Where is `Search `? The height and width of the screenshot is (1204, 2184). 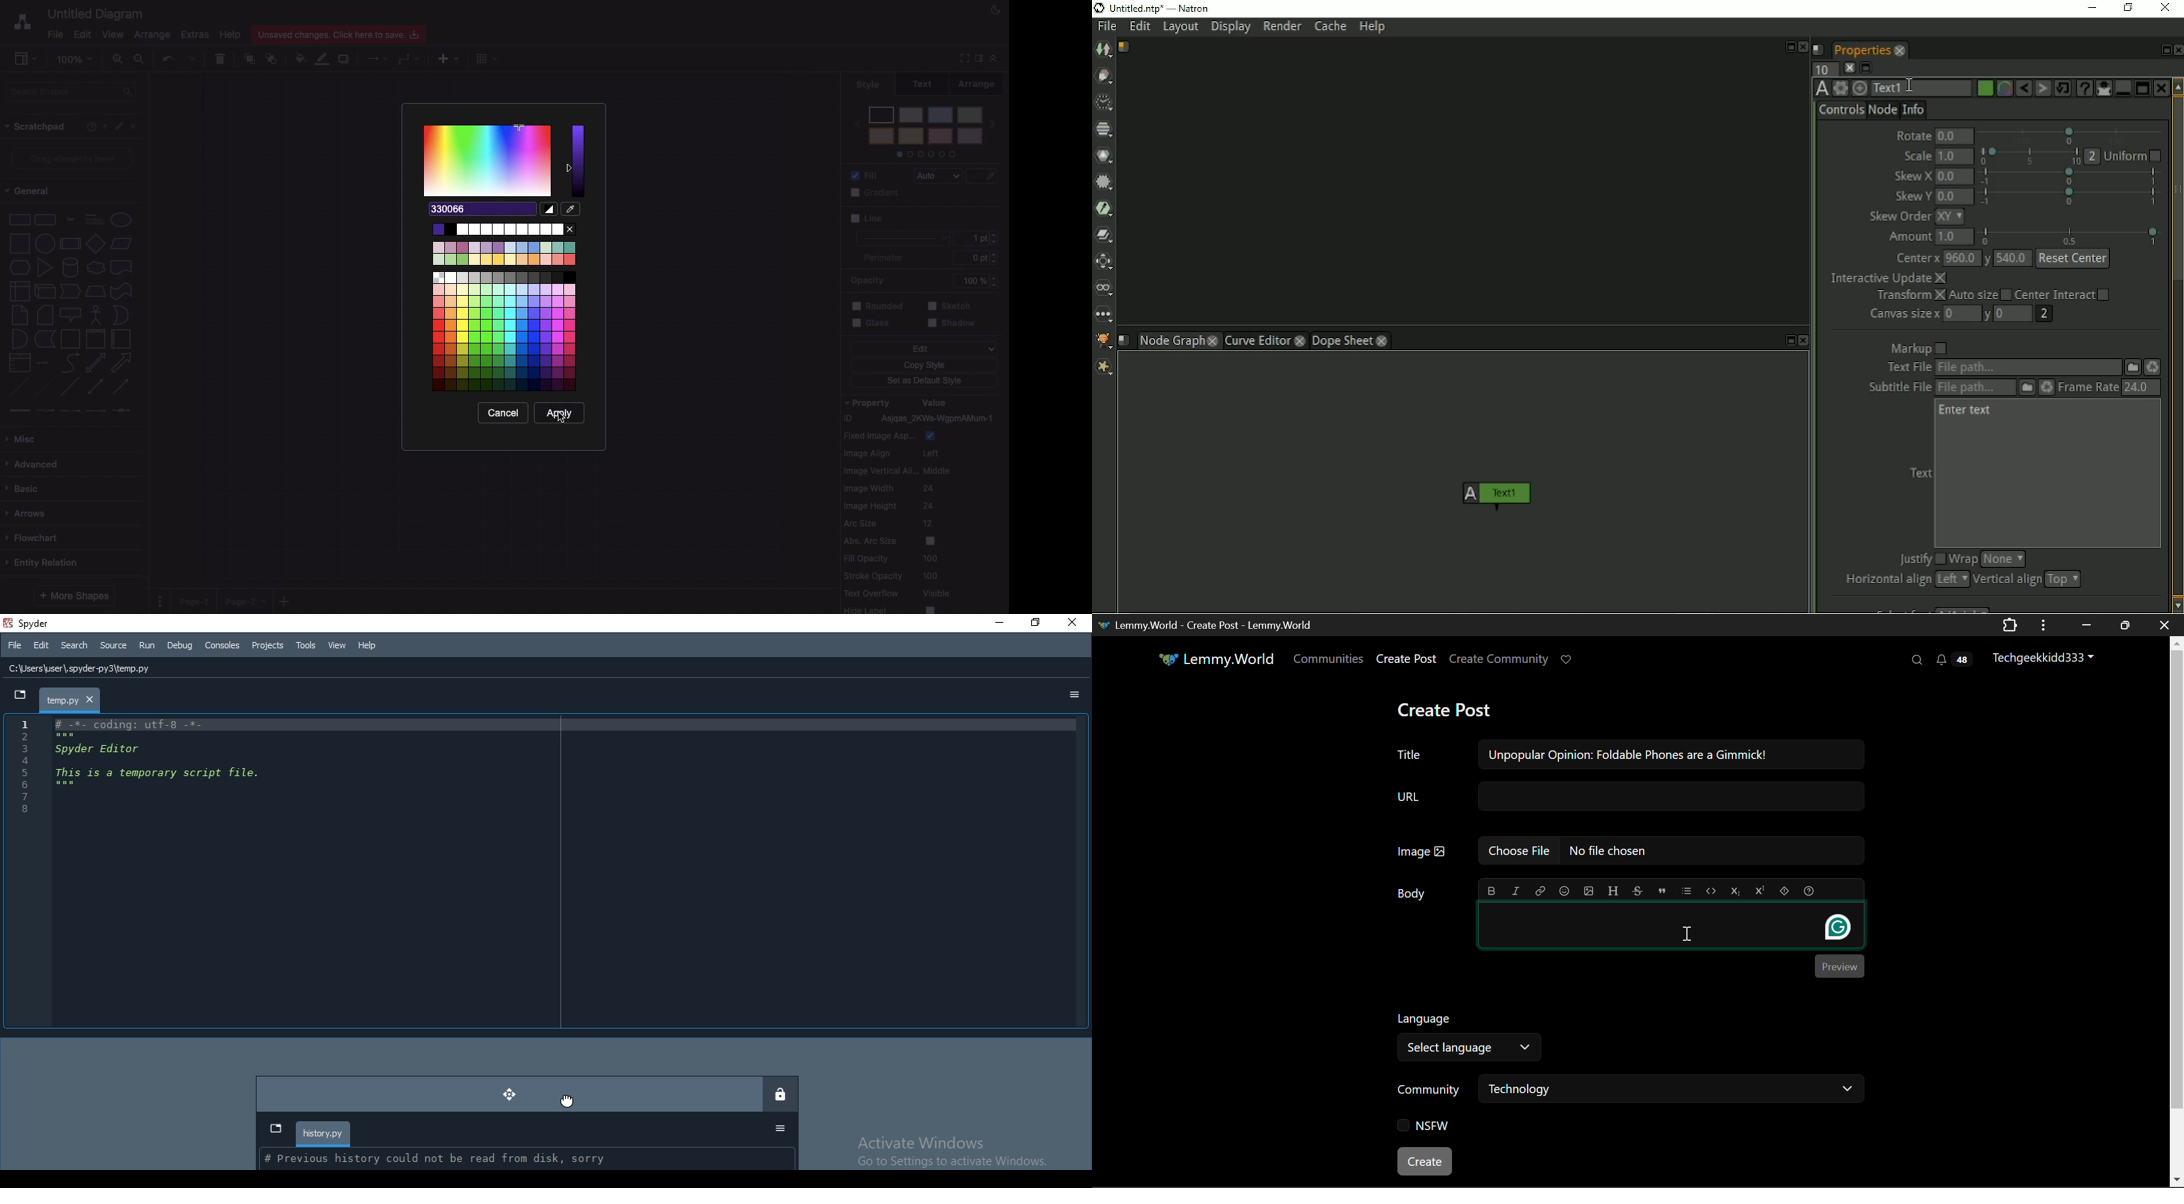 Search  is located at coordinates (1916, 660).